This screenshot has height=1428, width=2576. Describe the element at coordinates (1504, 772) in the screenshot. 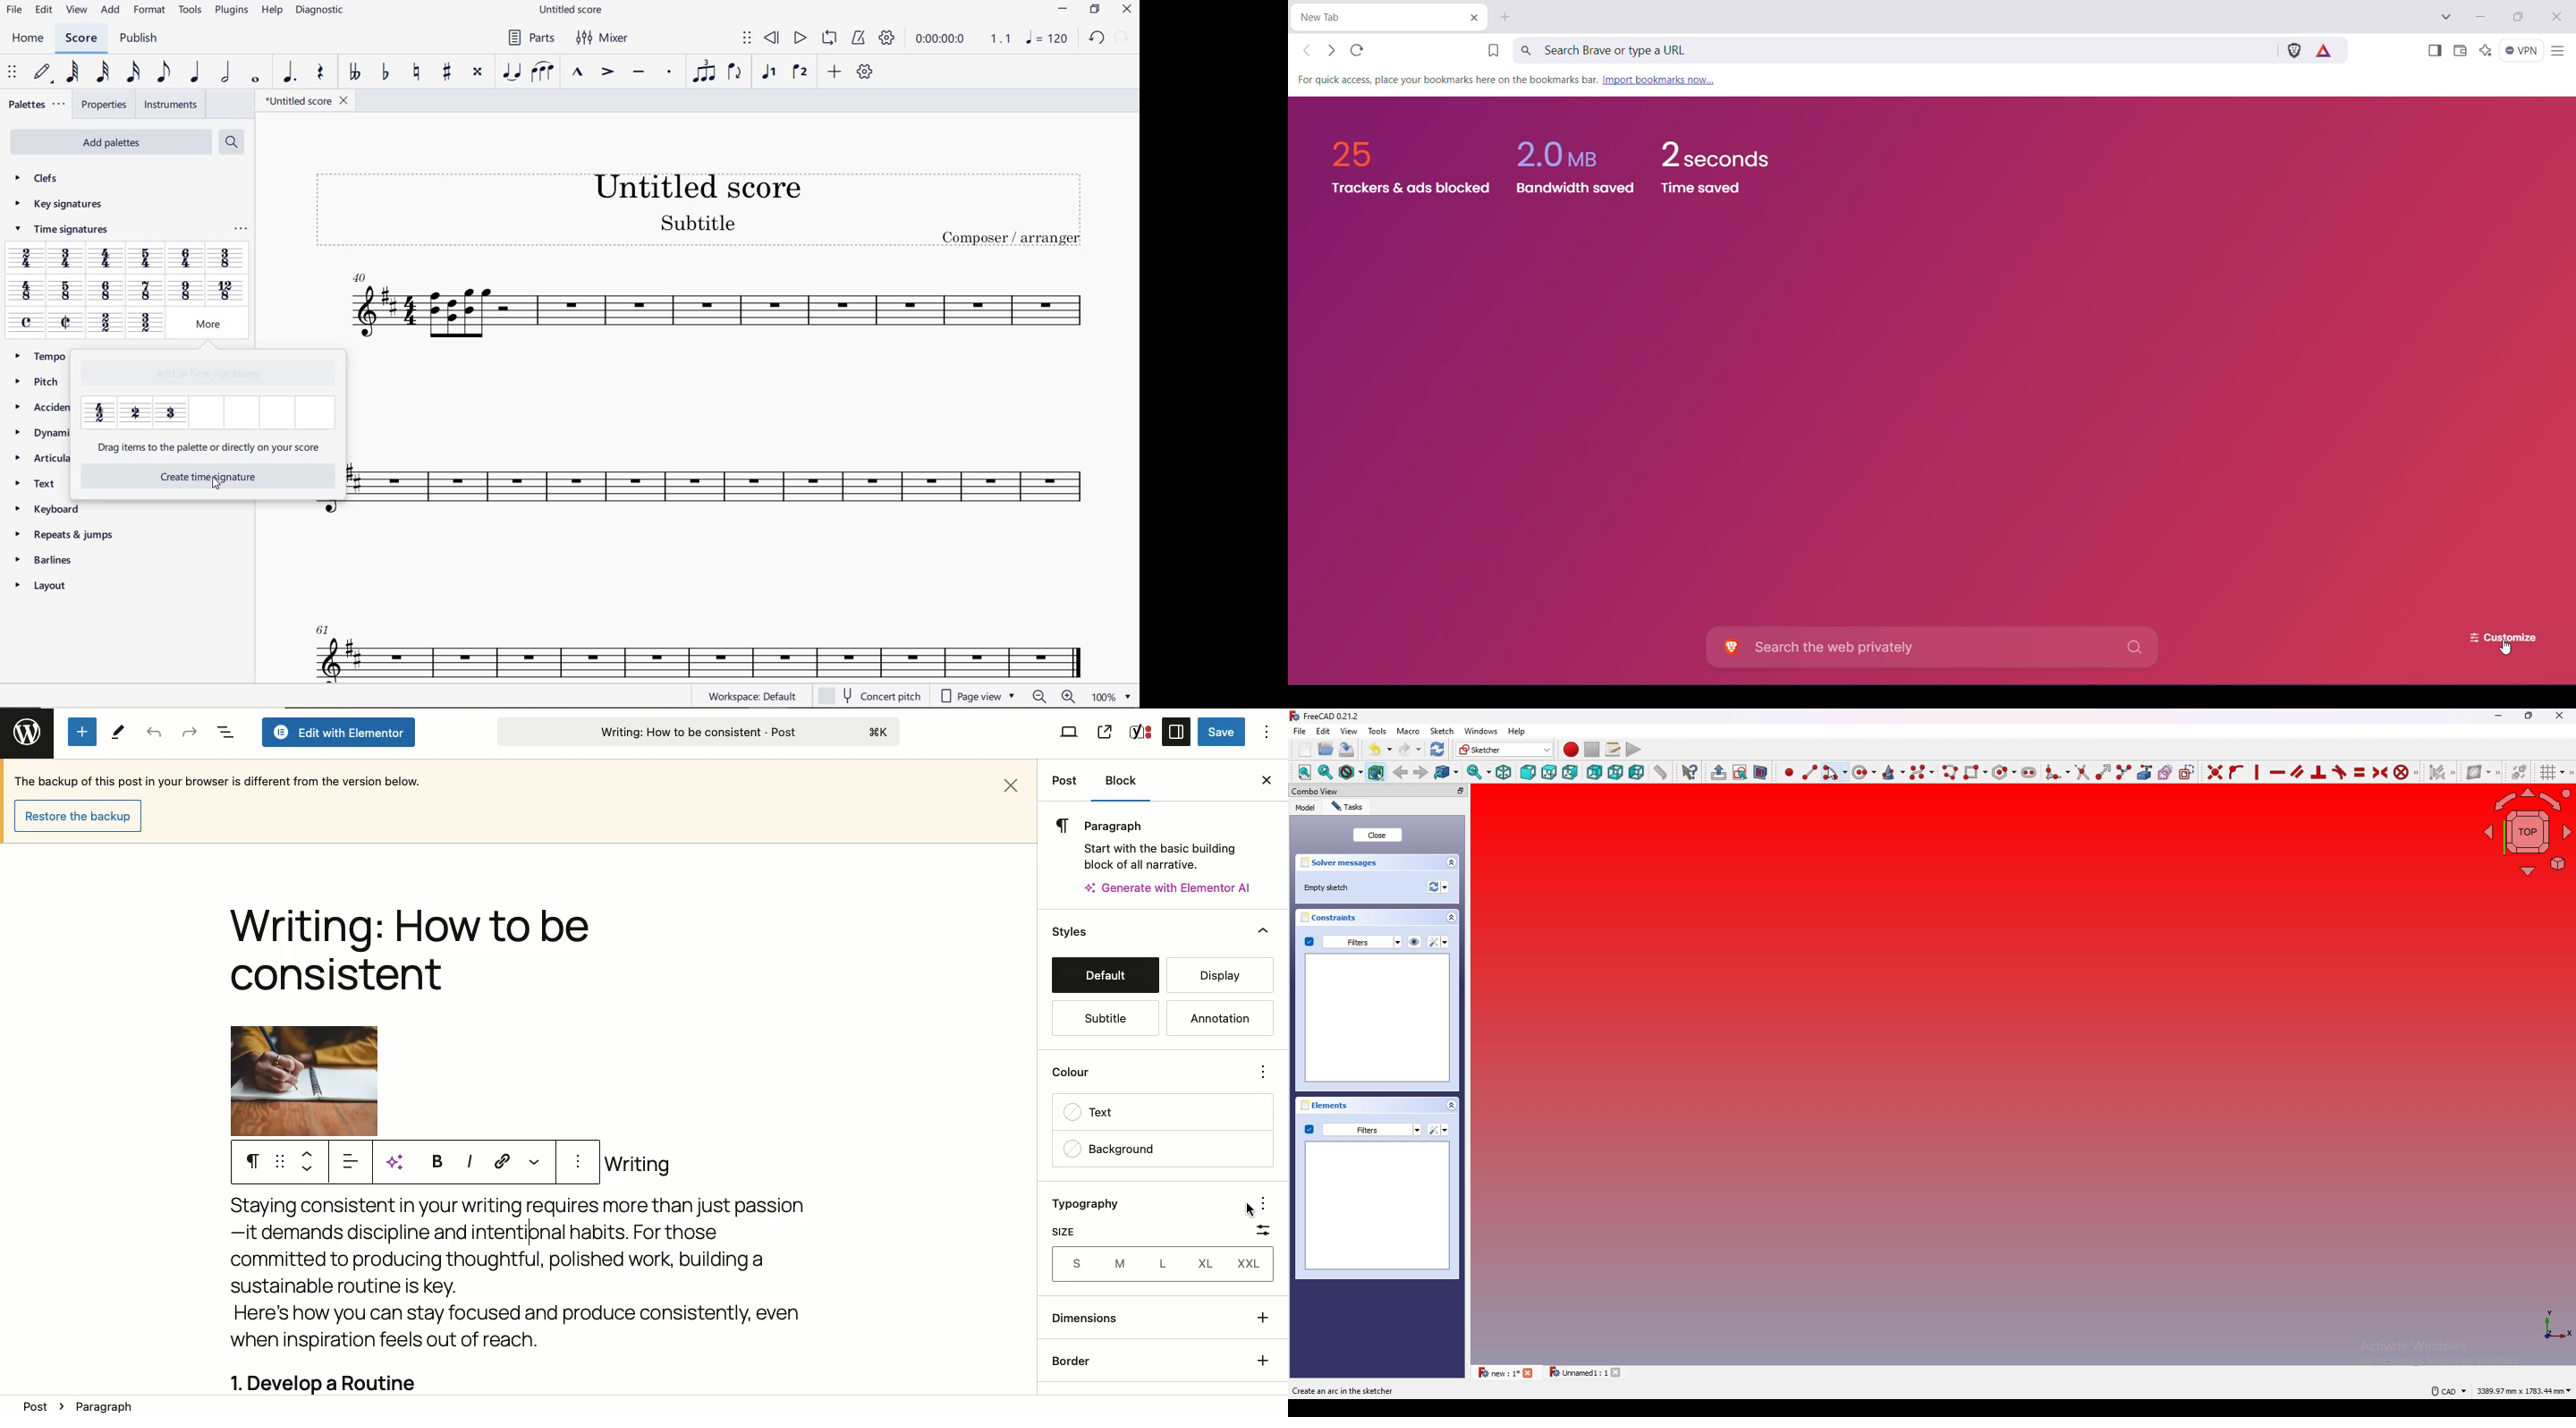

I see `isometric` at that location.